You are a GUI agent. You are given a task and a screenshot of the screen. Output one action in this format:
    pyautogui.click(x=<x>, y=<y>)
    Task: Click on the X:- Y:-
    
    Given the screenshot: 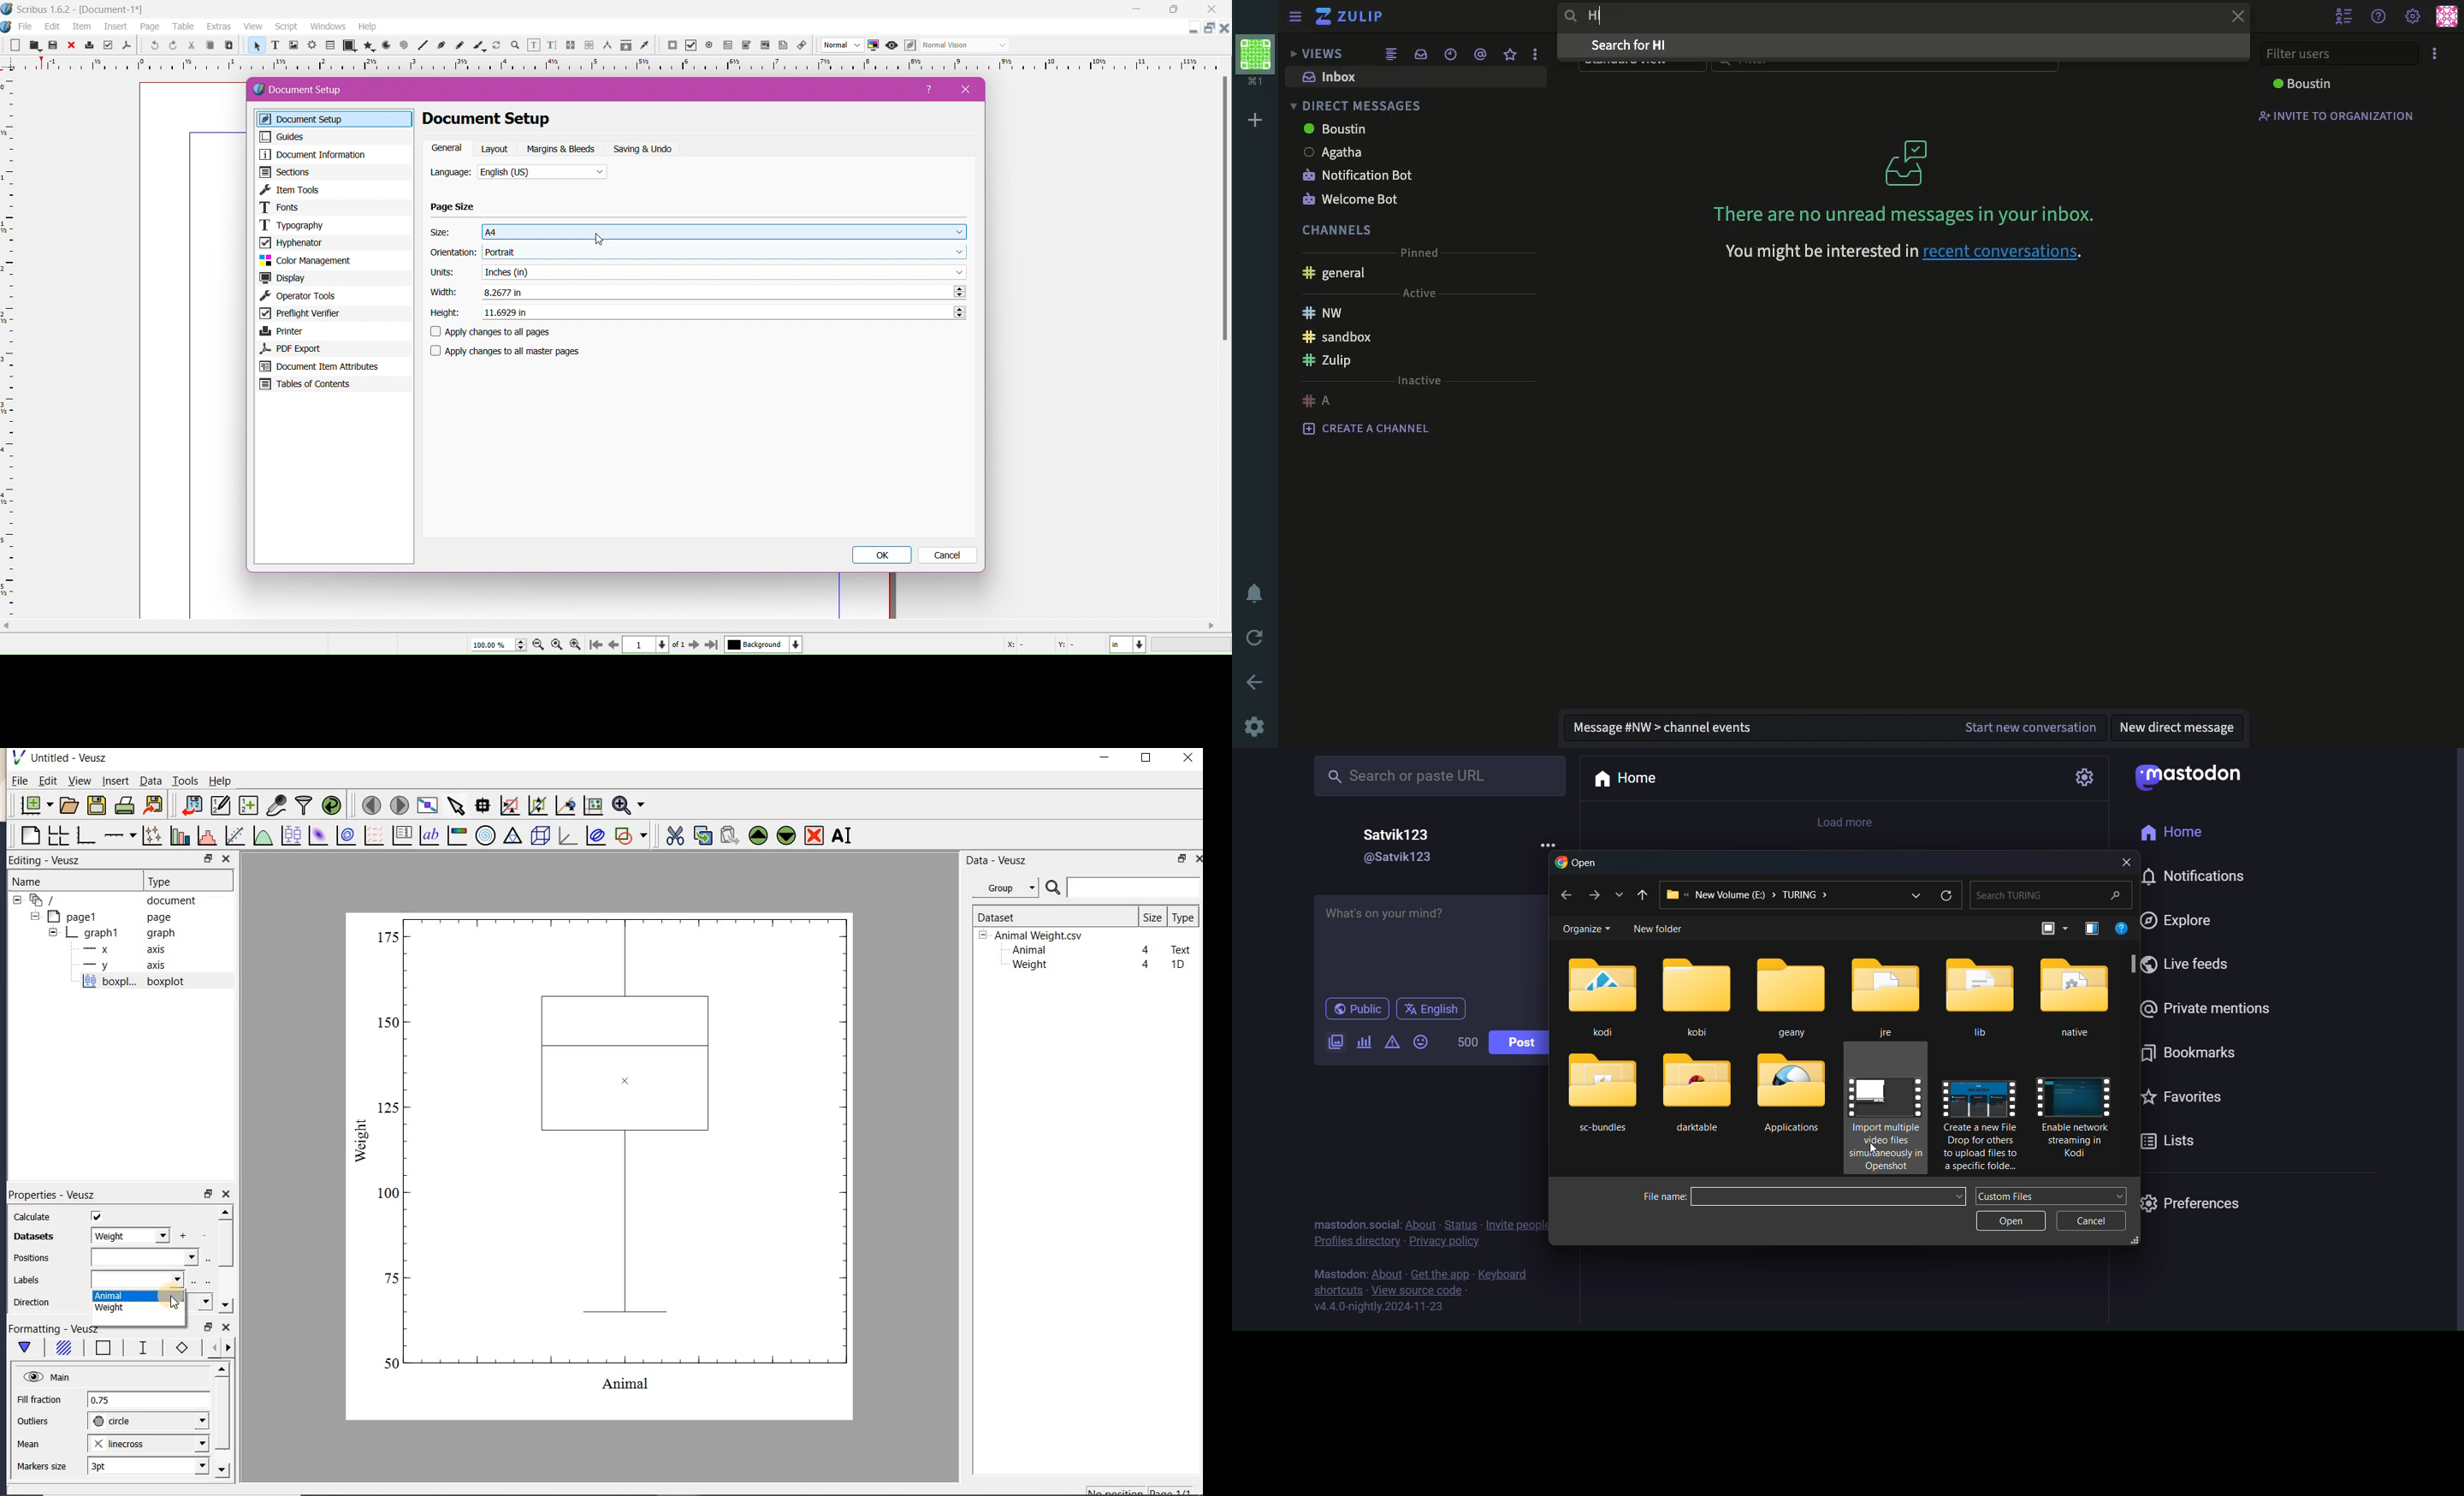 What is the action you would take?
    pyautogui.click(x=1044, y=645)
    